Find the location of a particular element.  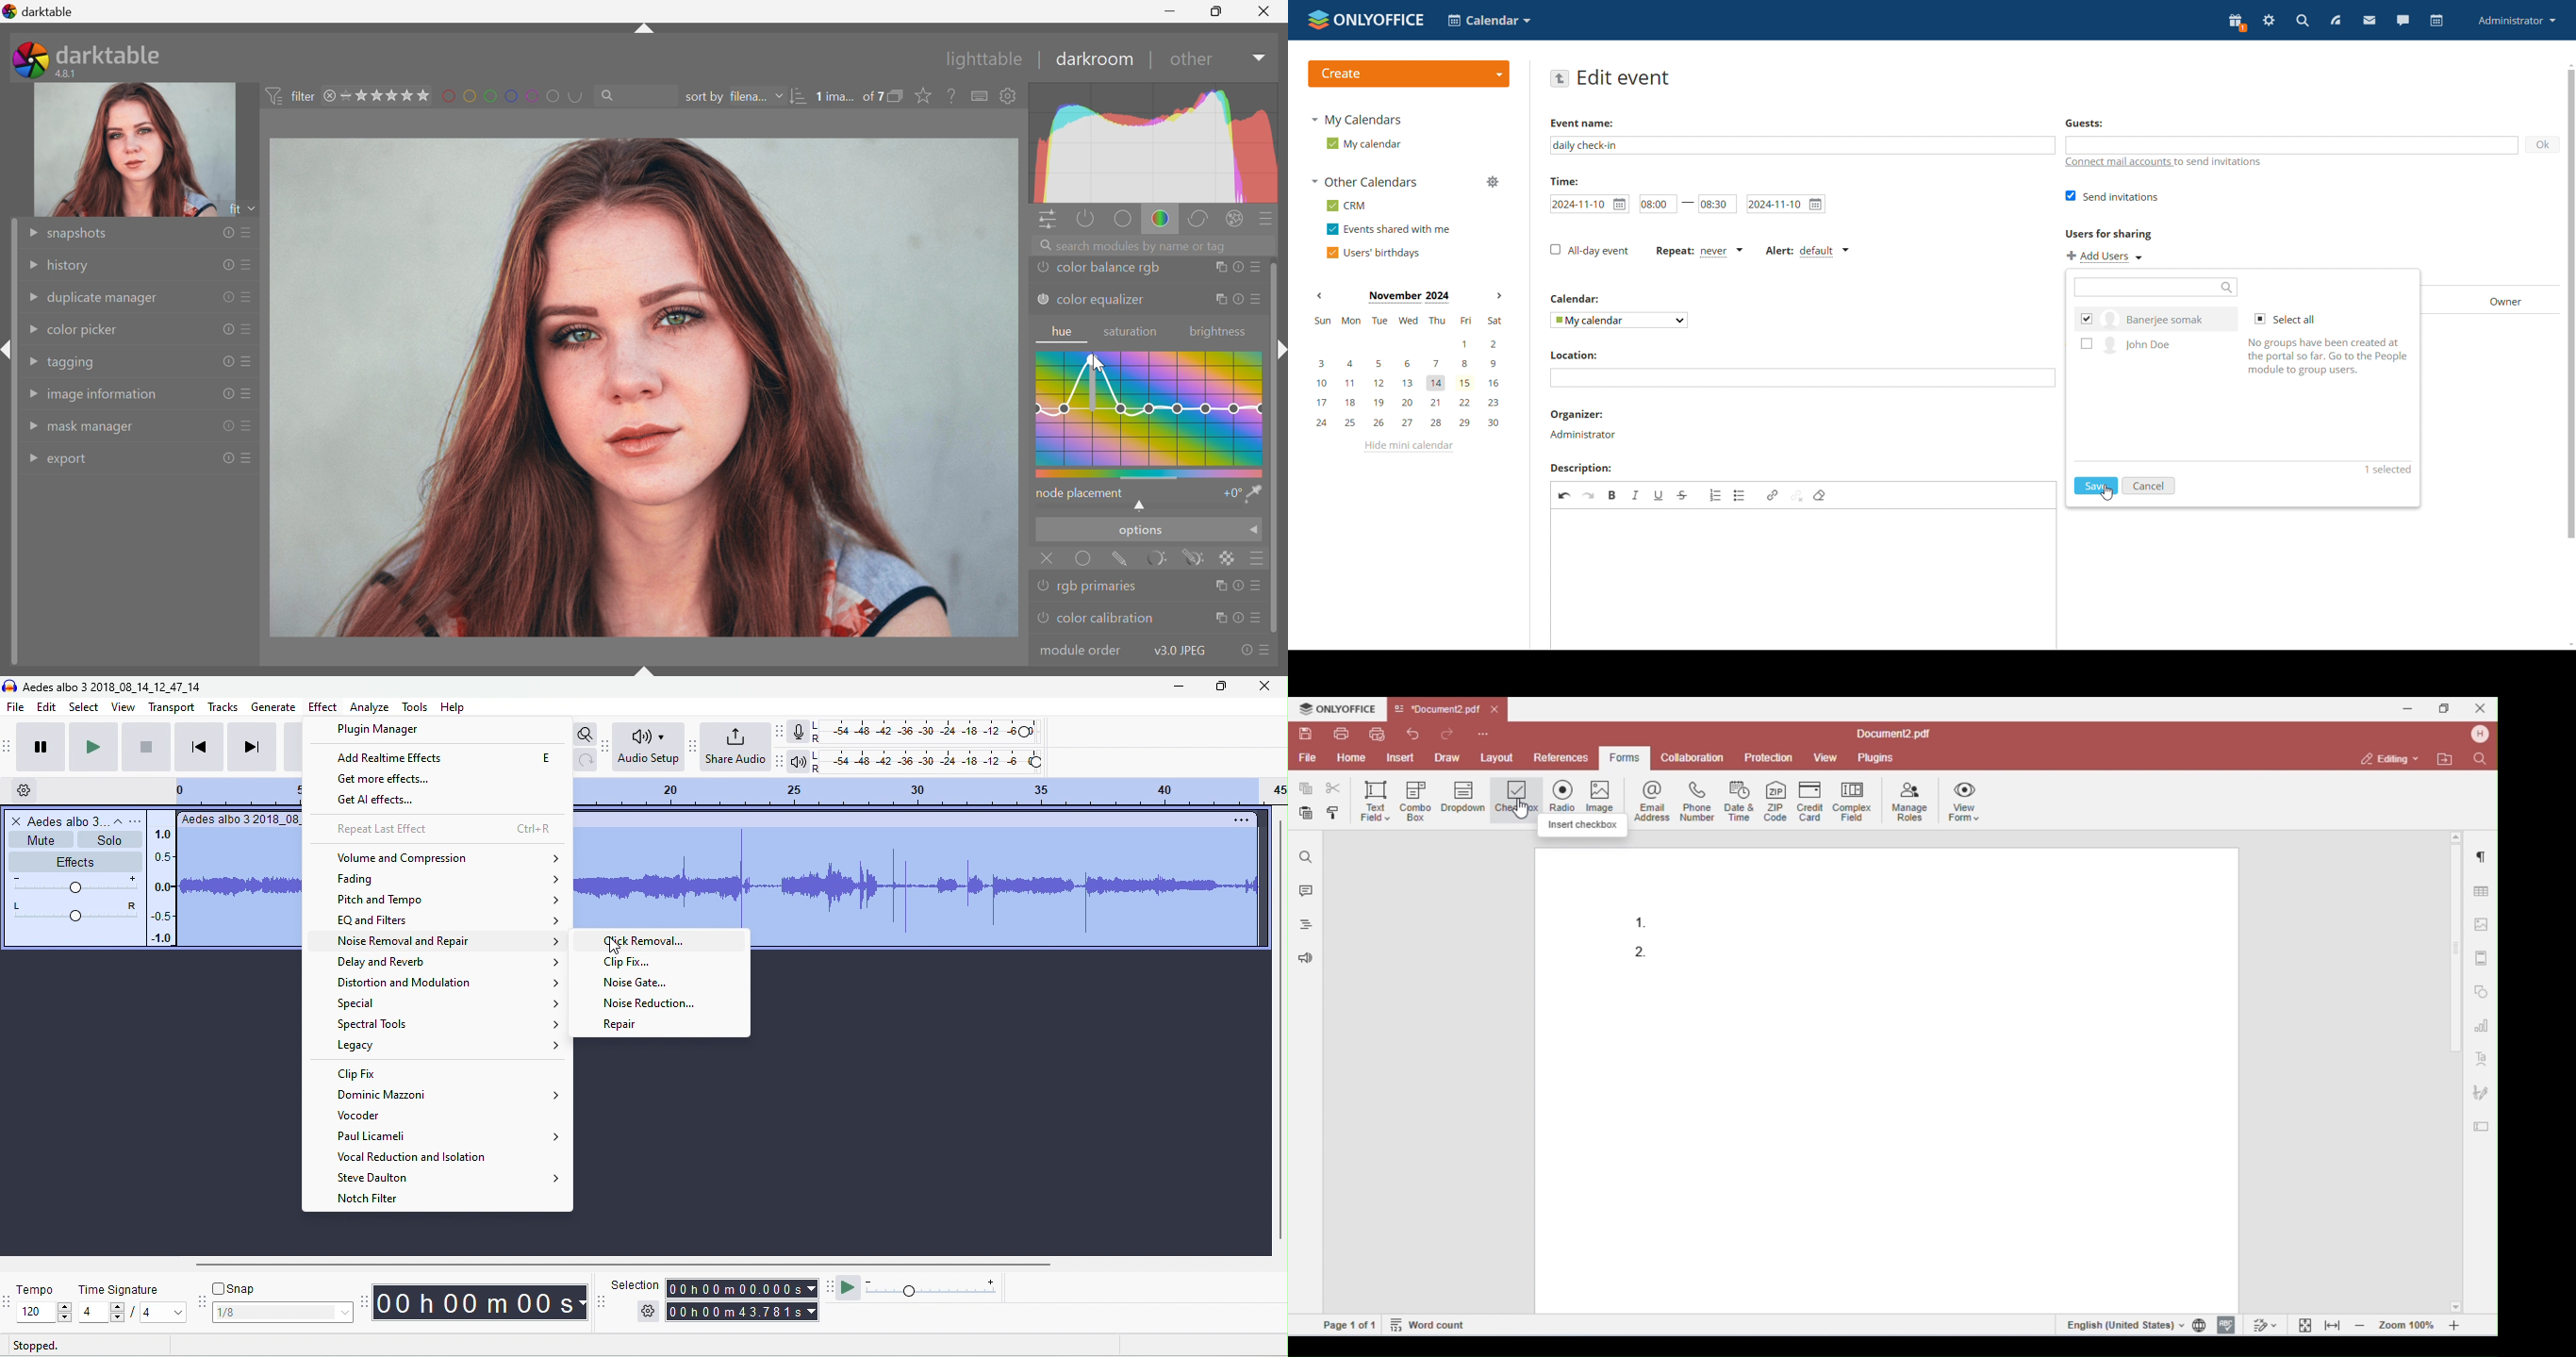

shift+ctrl+l is located at coordinates (8, 350).